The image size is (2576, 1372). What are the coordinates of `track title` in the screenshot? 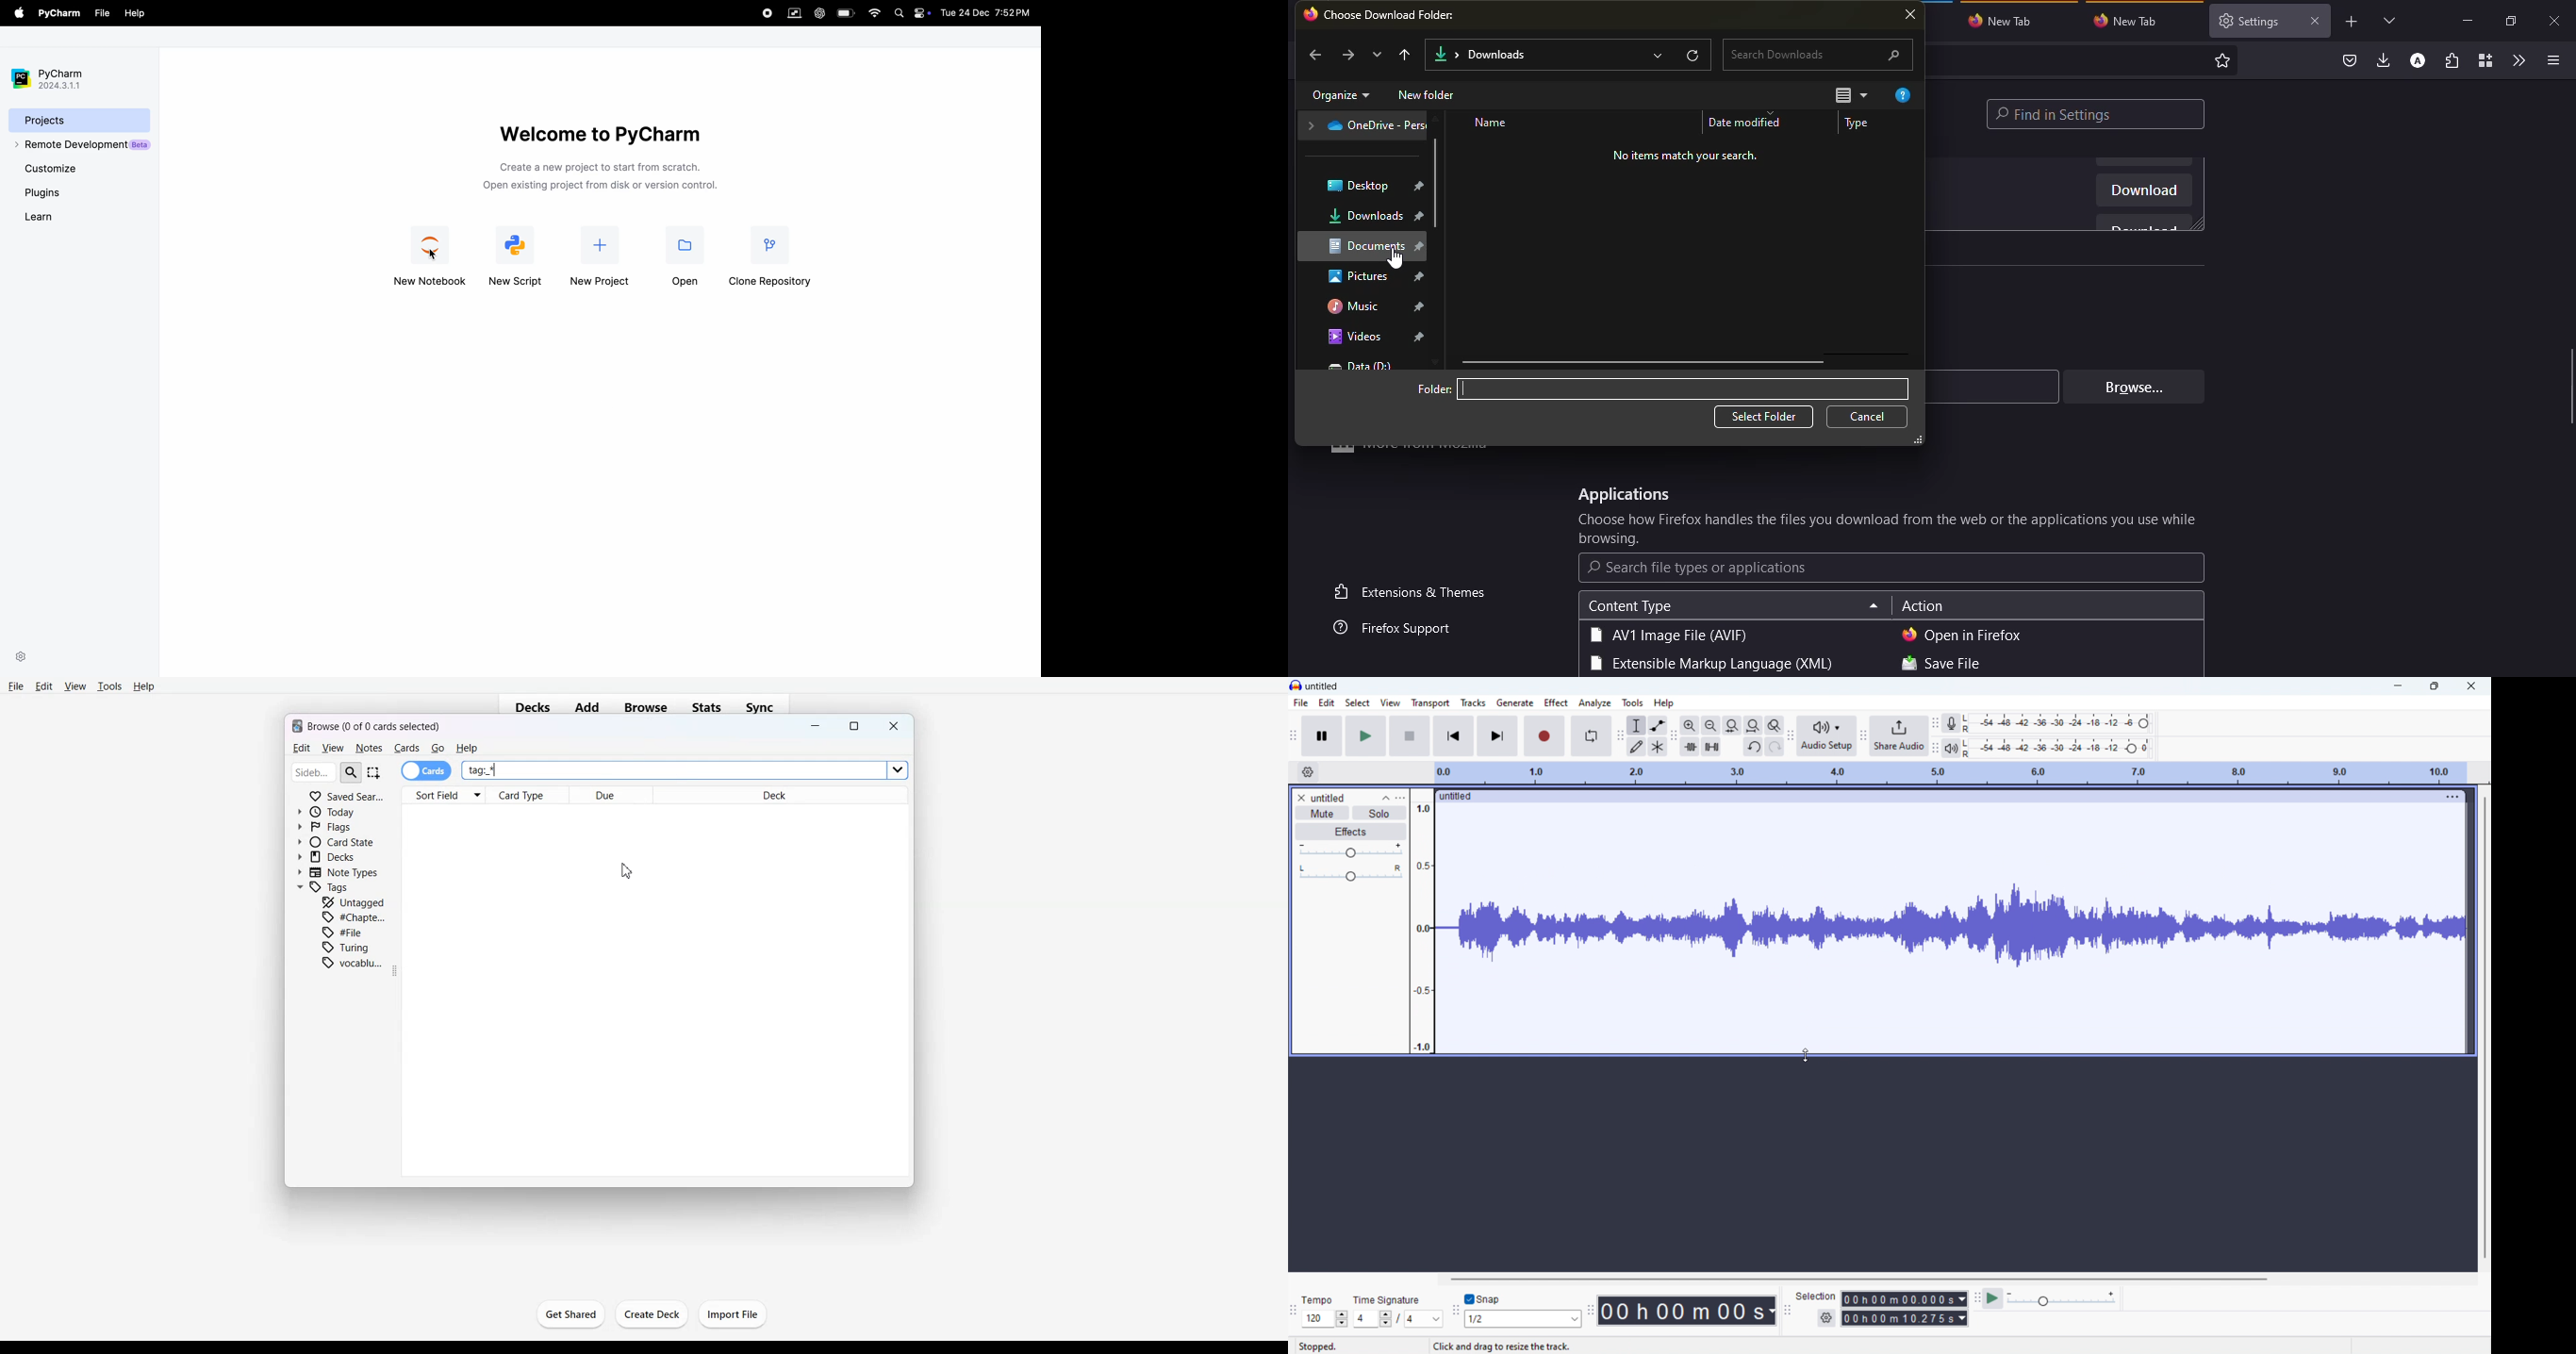 It's located at (1329, 797).